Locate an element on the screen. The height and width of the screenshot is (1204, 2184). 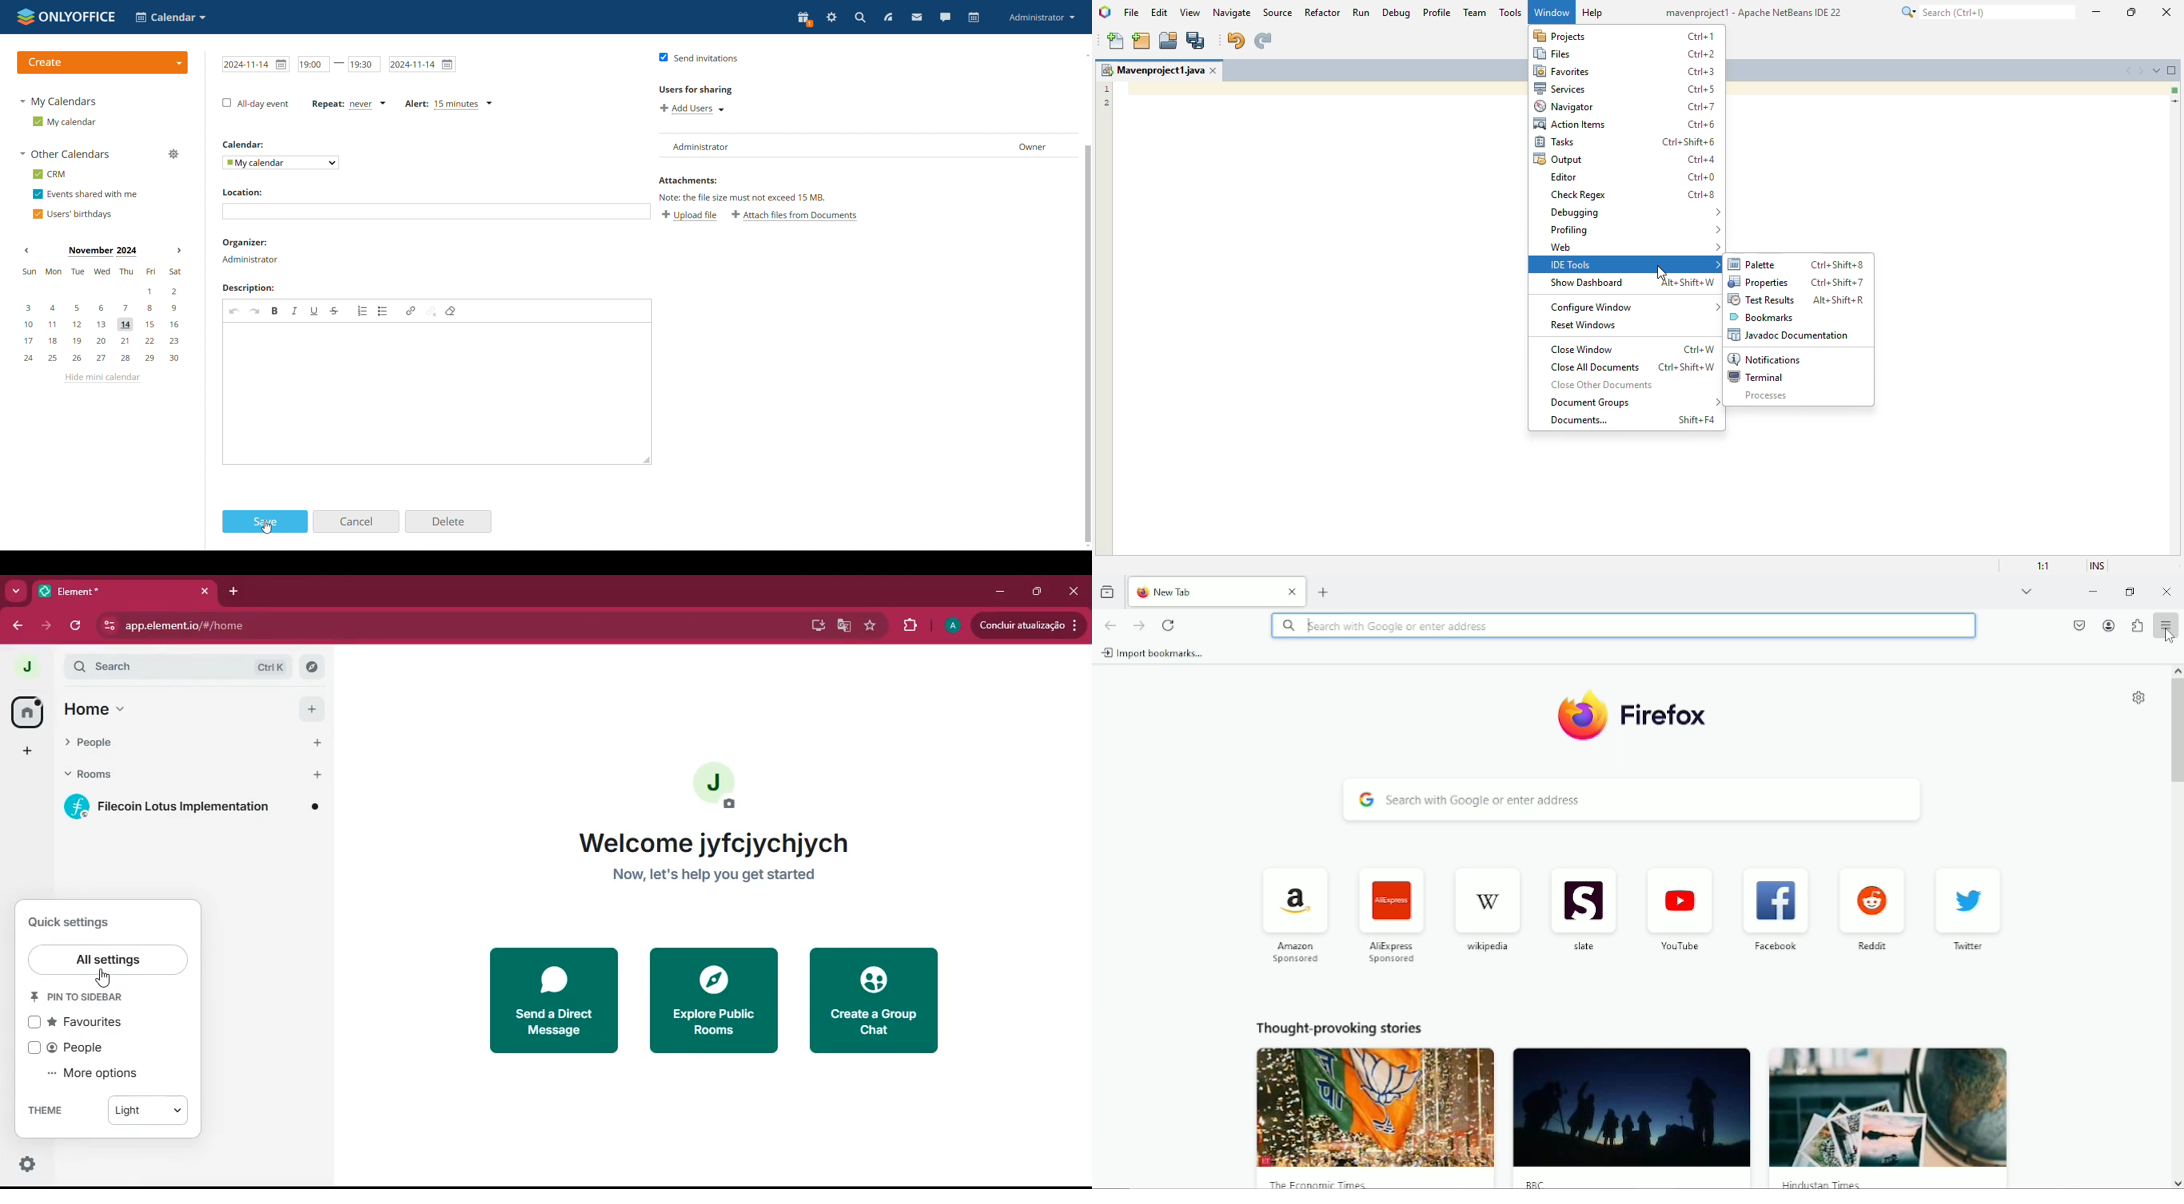
profile picture is located at coordinates (717, 786).